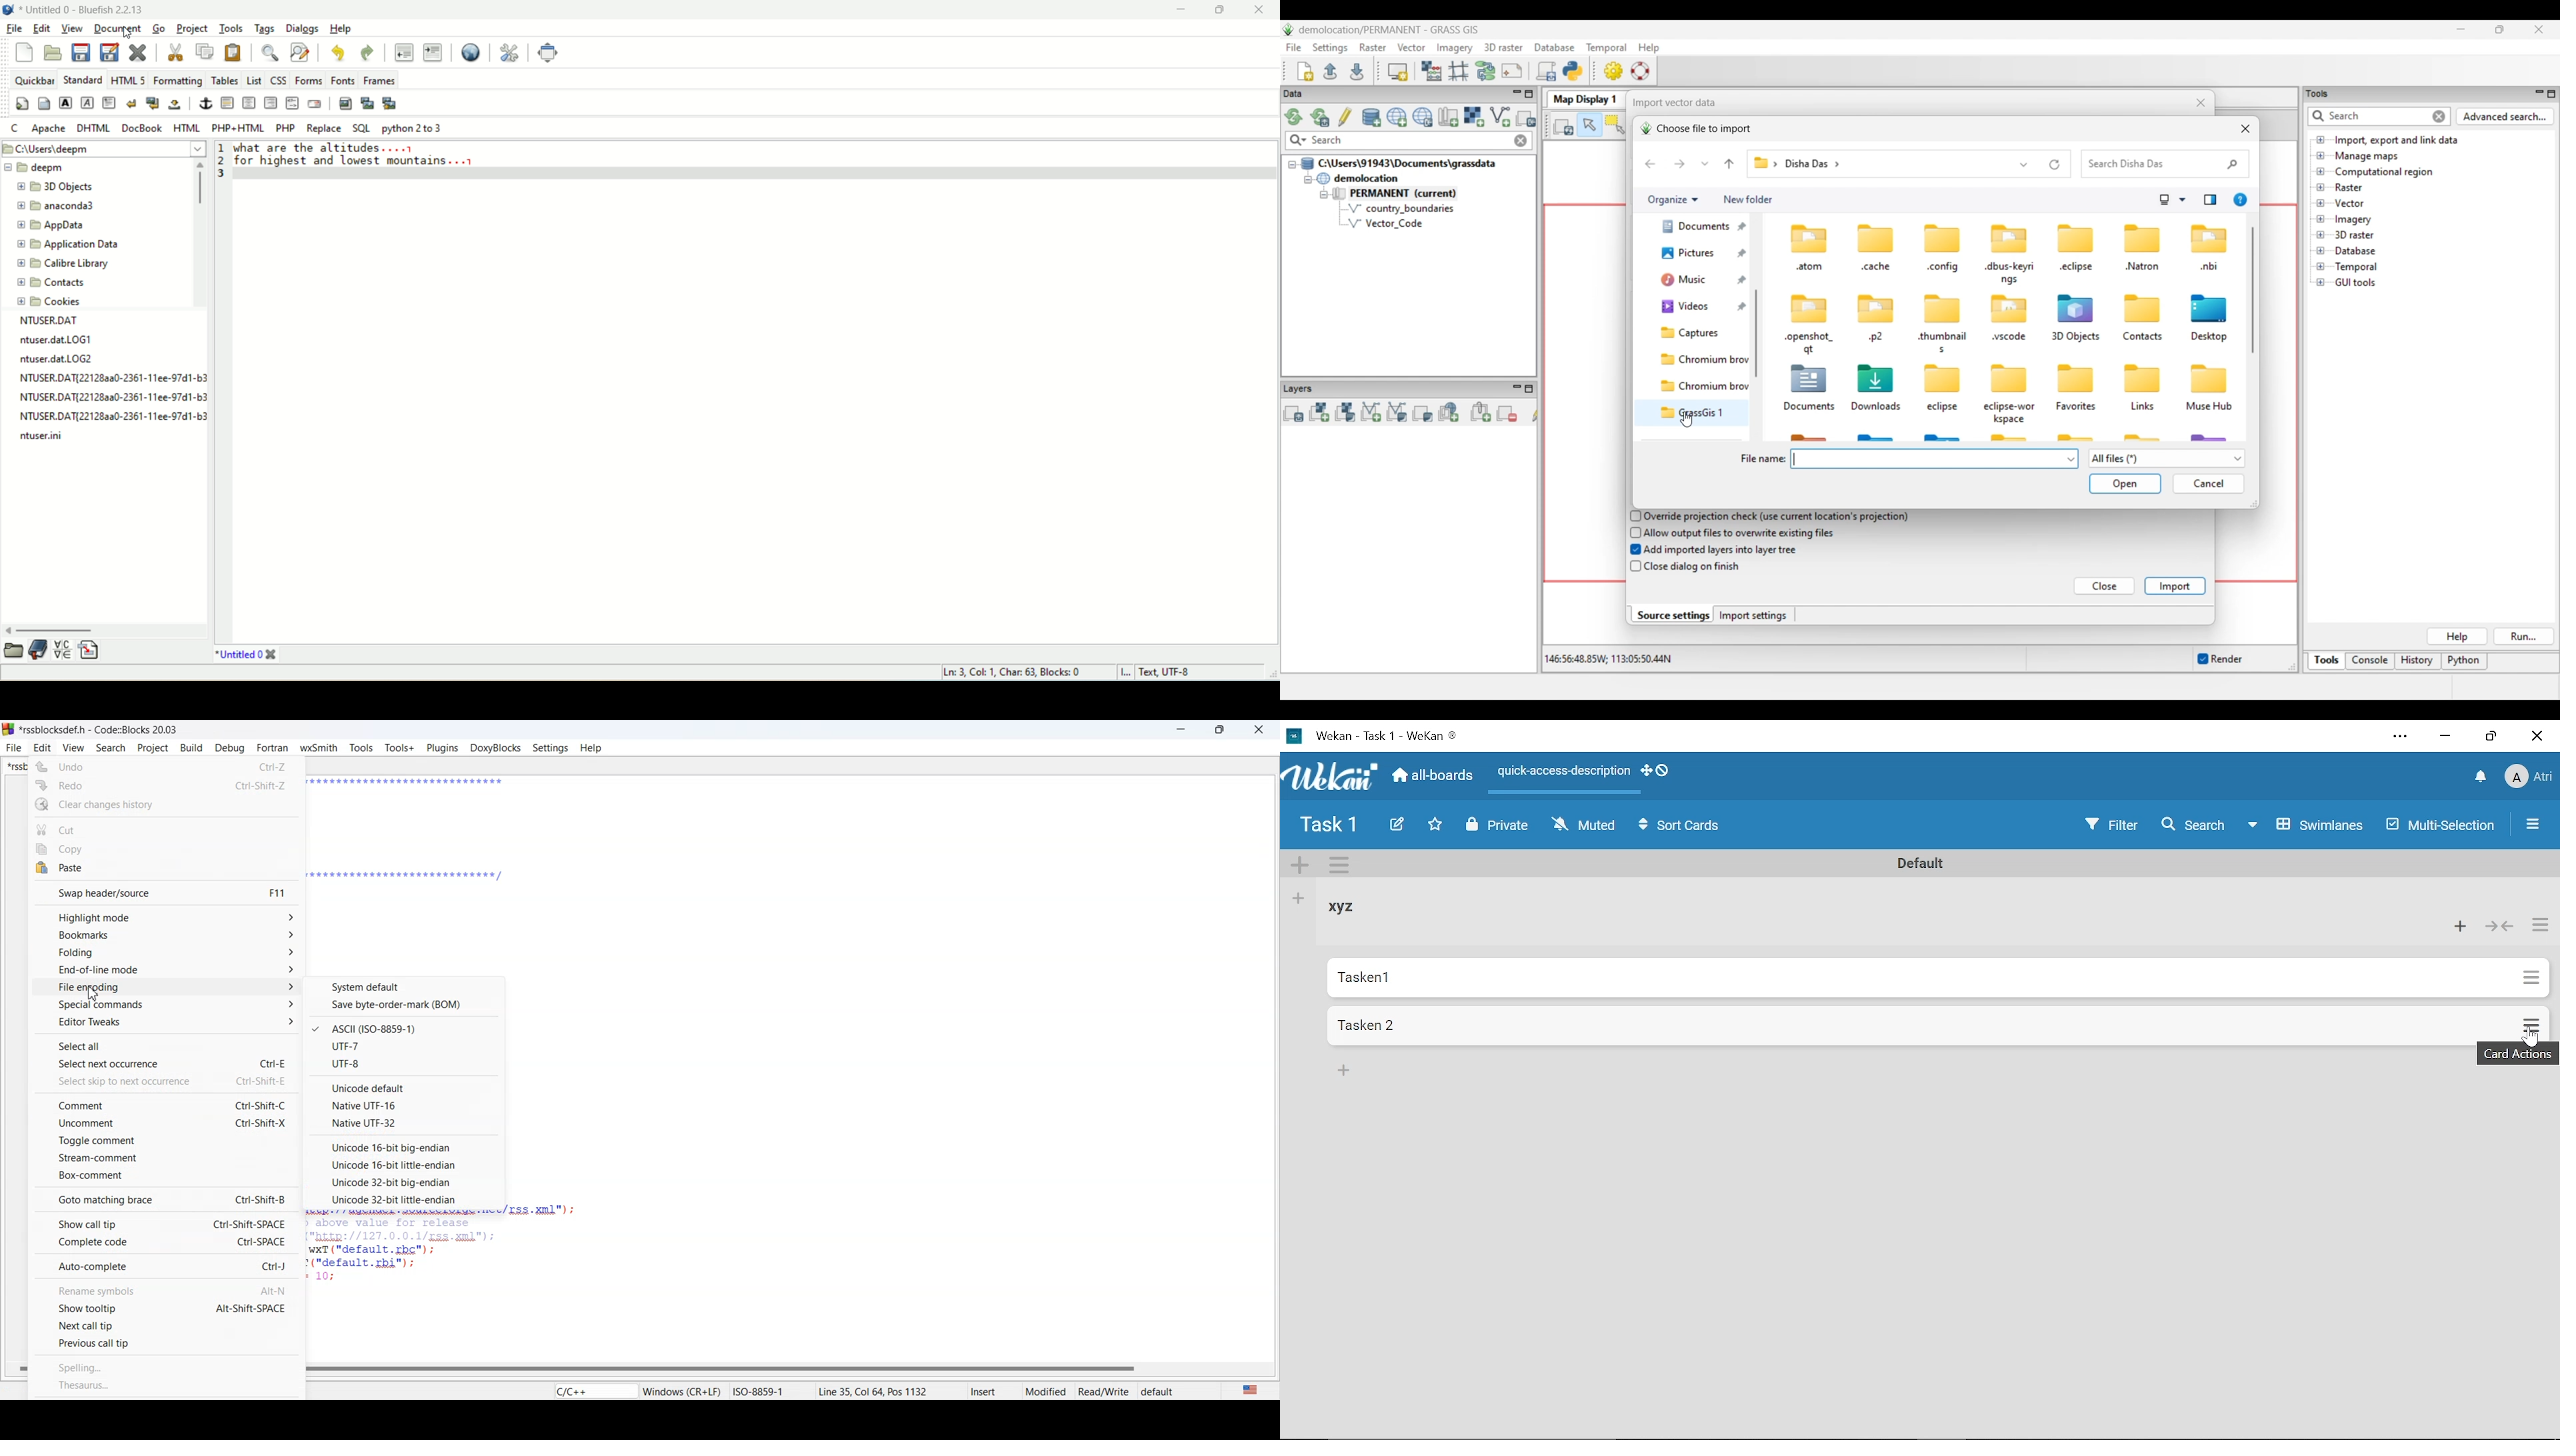 The width and height of the screenshot is (2576, 1456). What do you see at coordinates (131, 103) in the screenshot?
I see `break` at bounding box center [131, 103].